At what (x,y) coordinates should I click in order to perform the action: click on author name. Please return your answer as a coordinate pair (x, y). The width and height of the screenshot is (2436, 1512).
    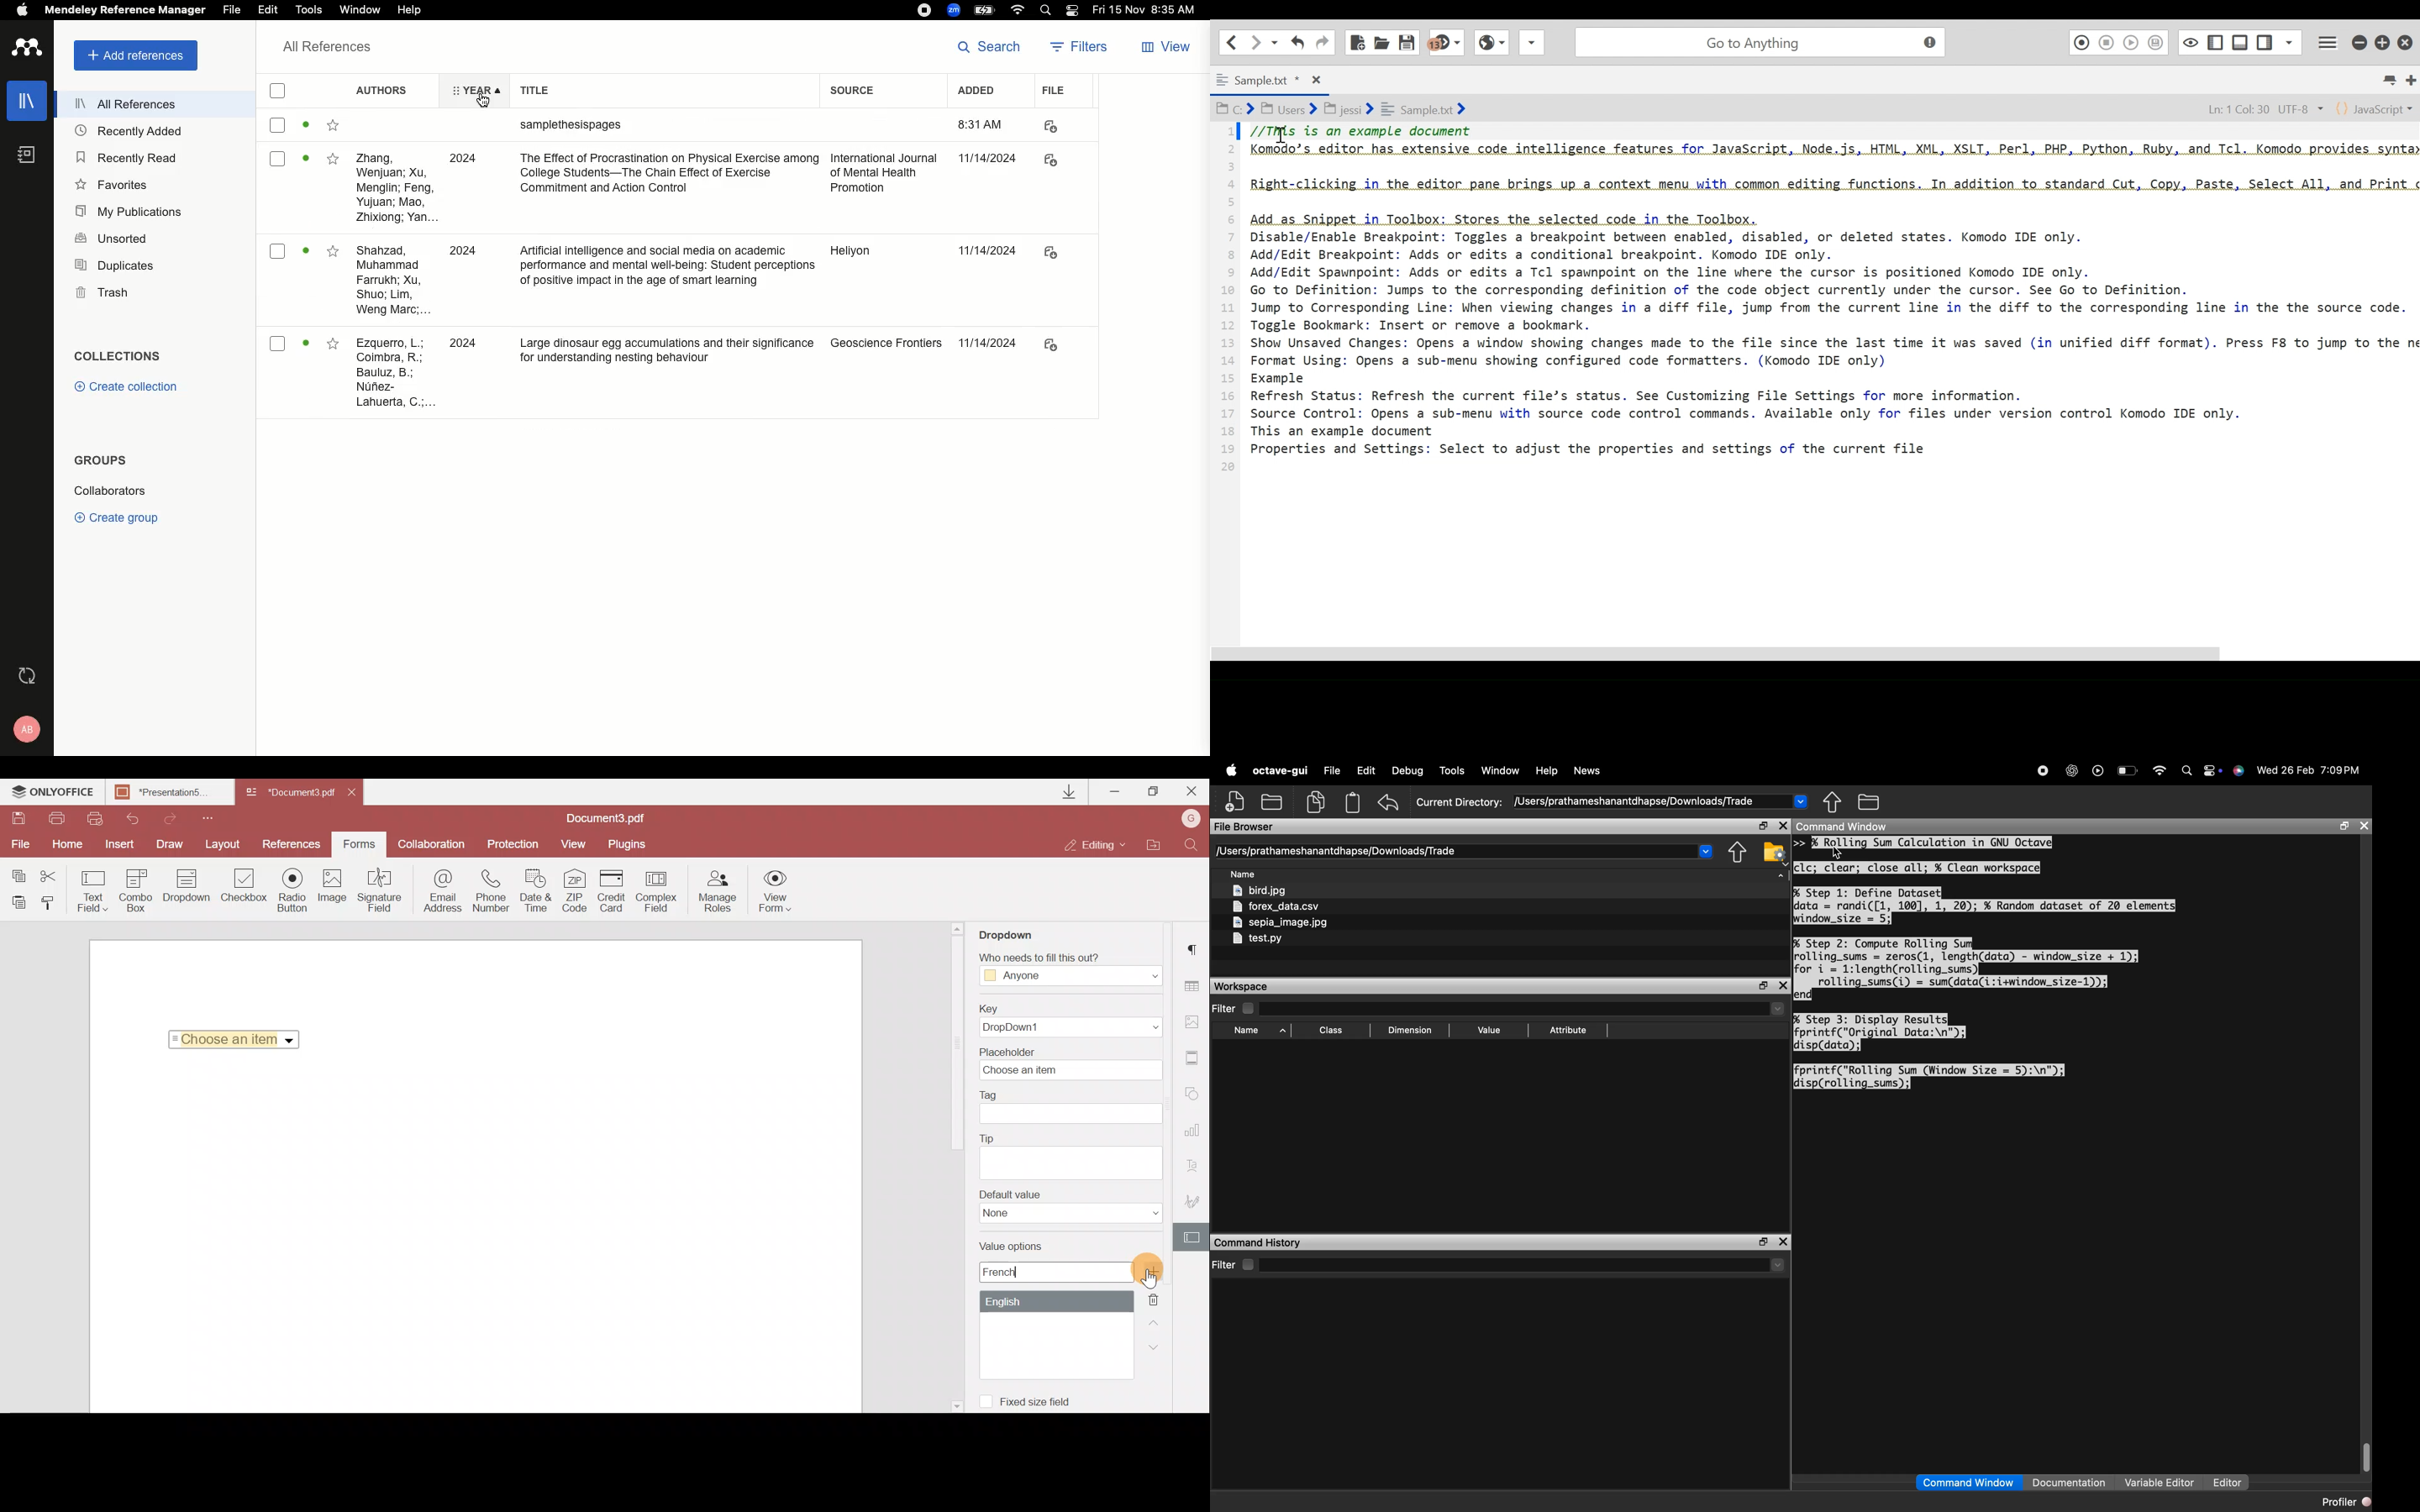
    Looking at the image, I should click on (392, 372).